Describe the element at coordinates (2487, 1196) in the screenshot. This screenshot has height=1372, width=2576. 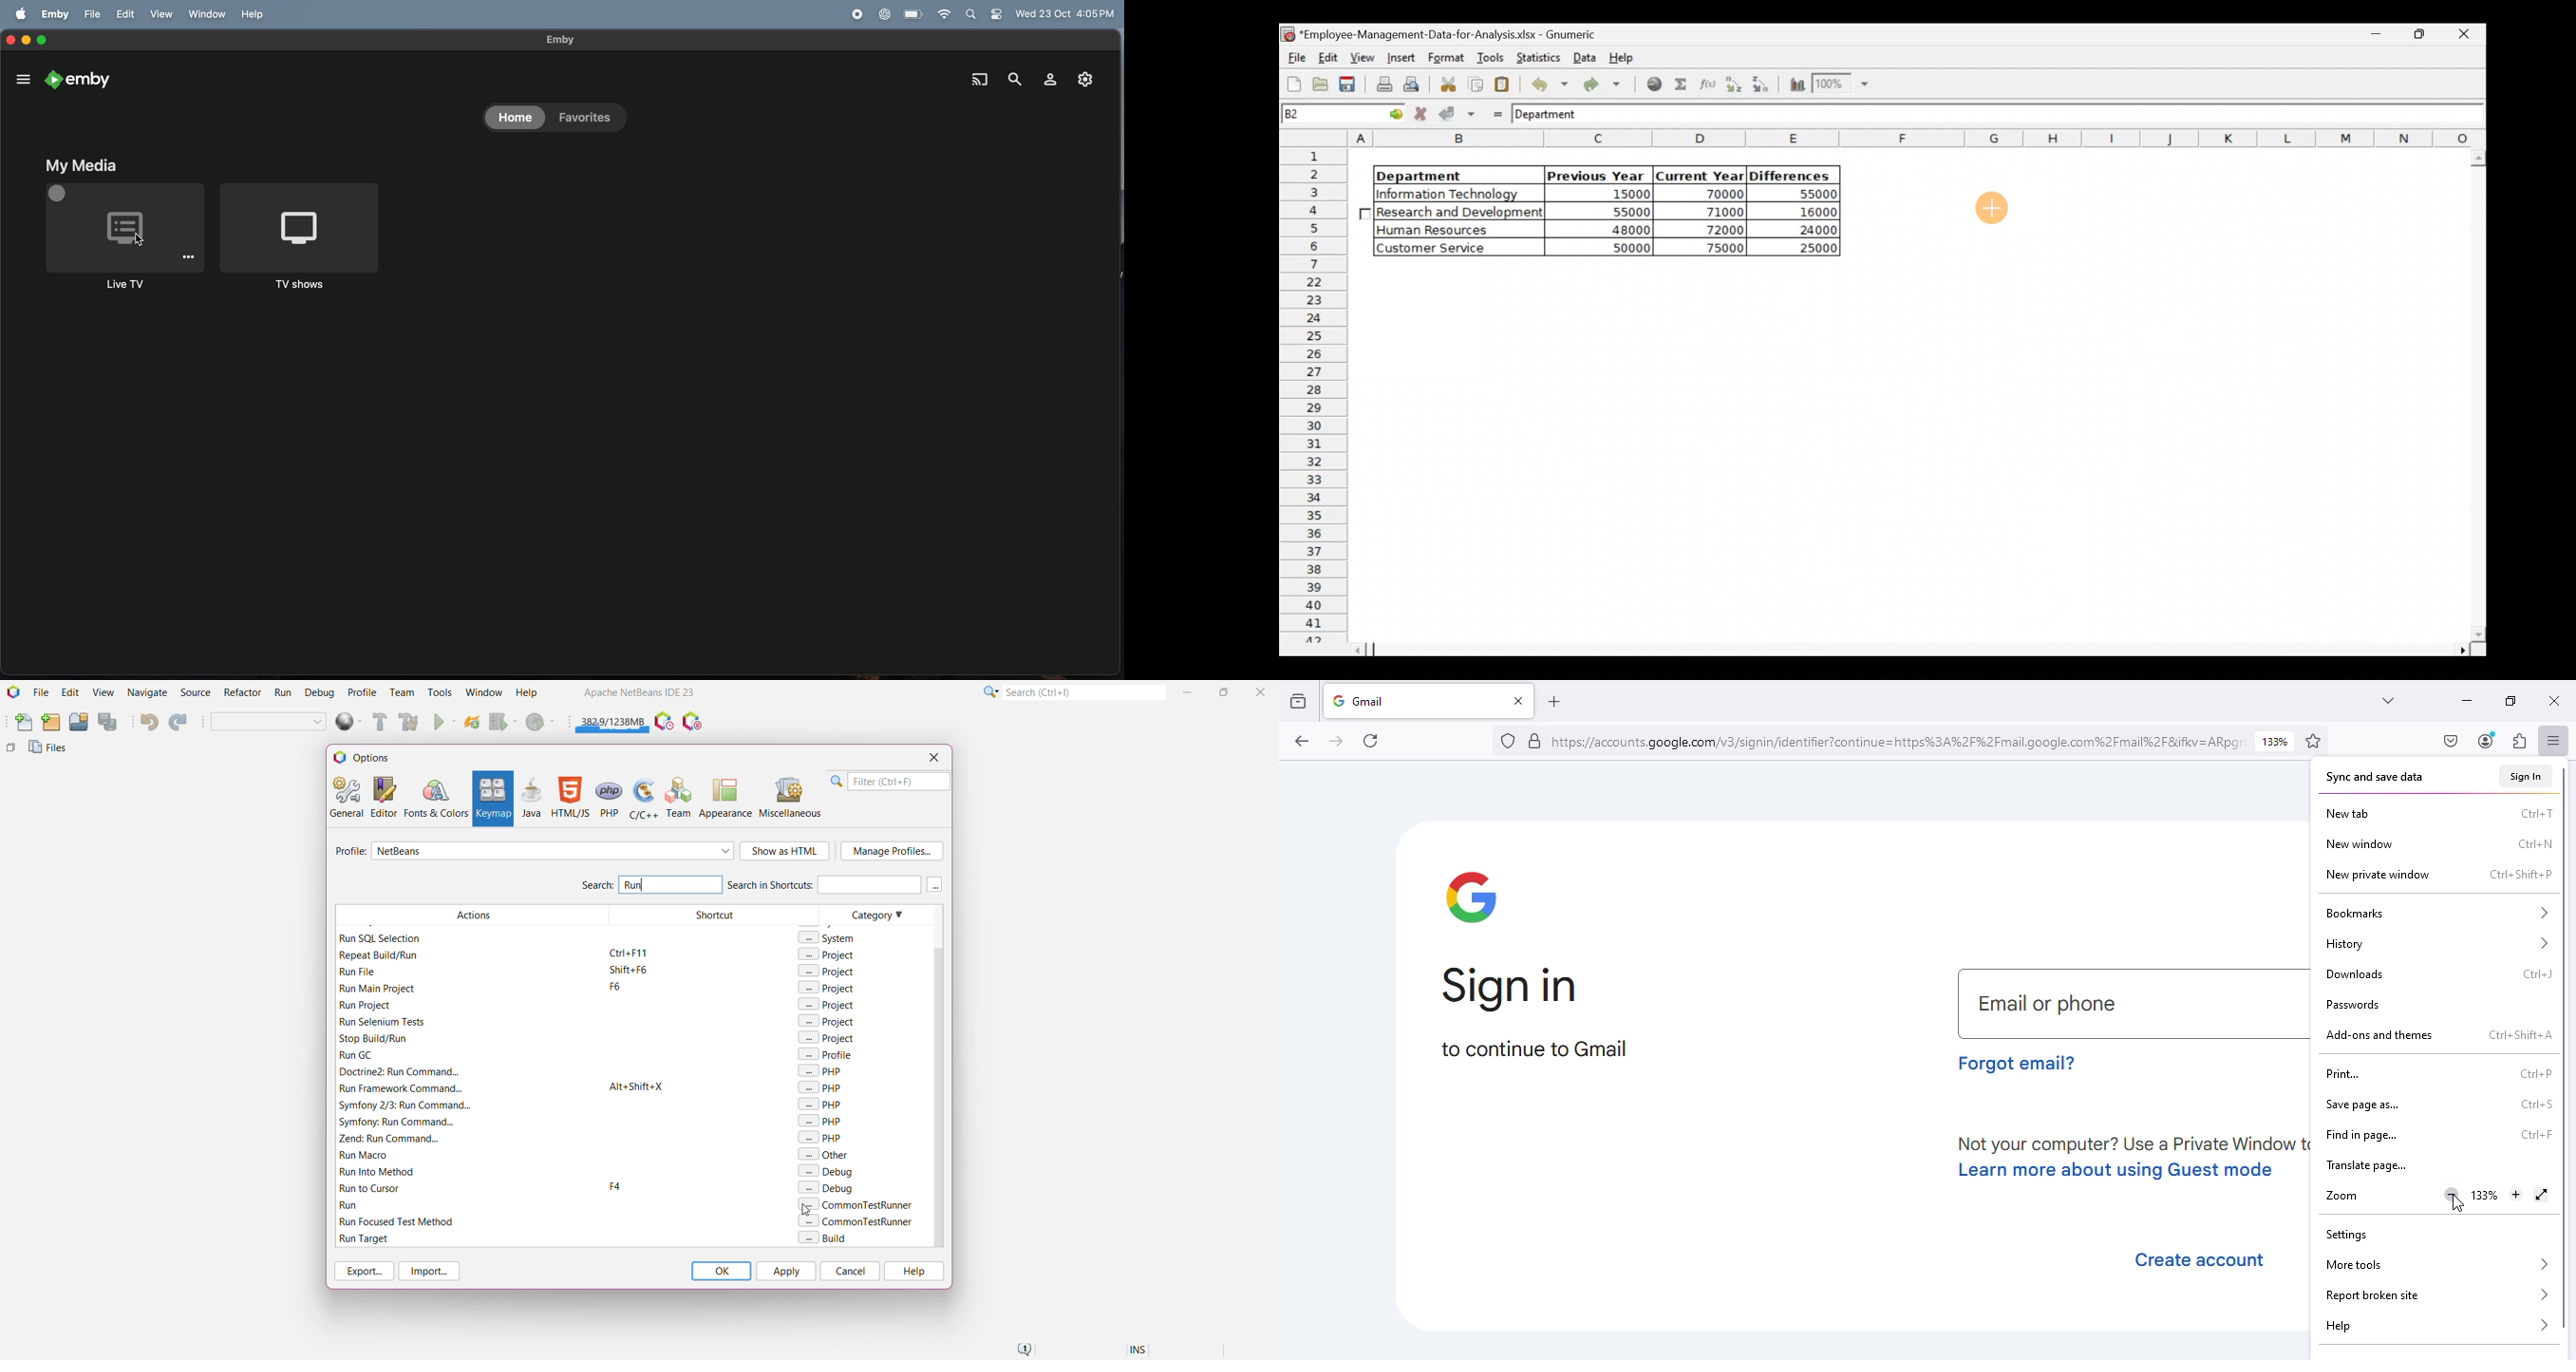
I see `zoom in level 133%` at that location.